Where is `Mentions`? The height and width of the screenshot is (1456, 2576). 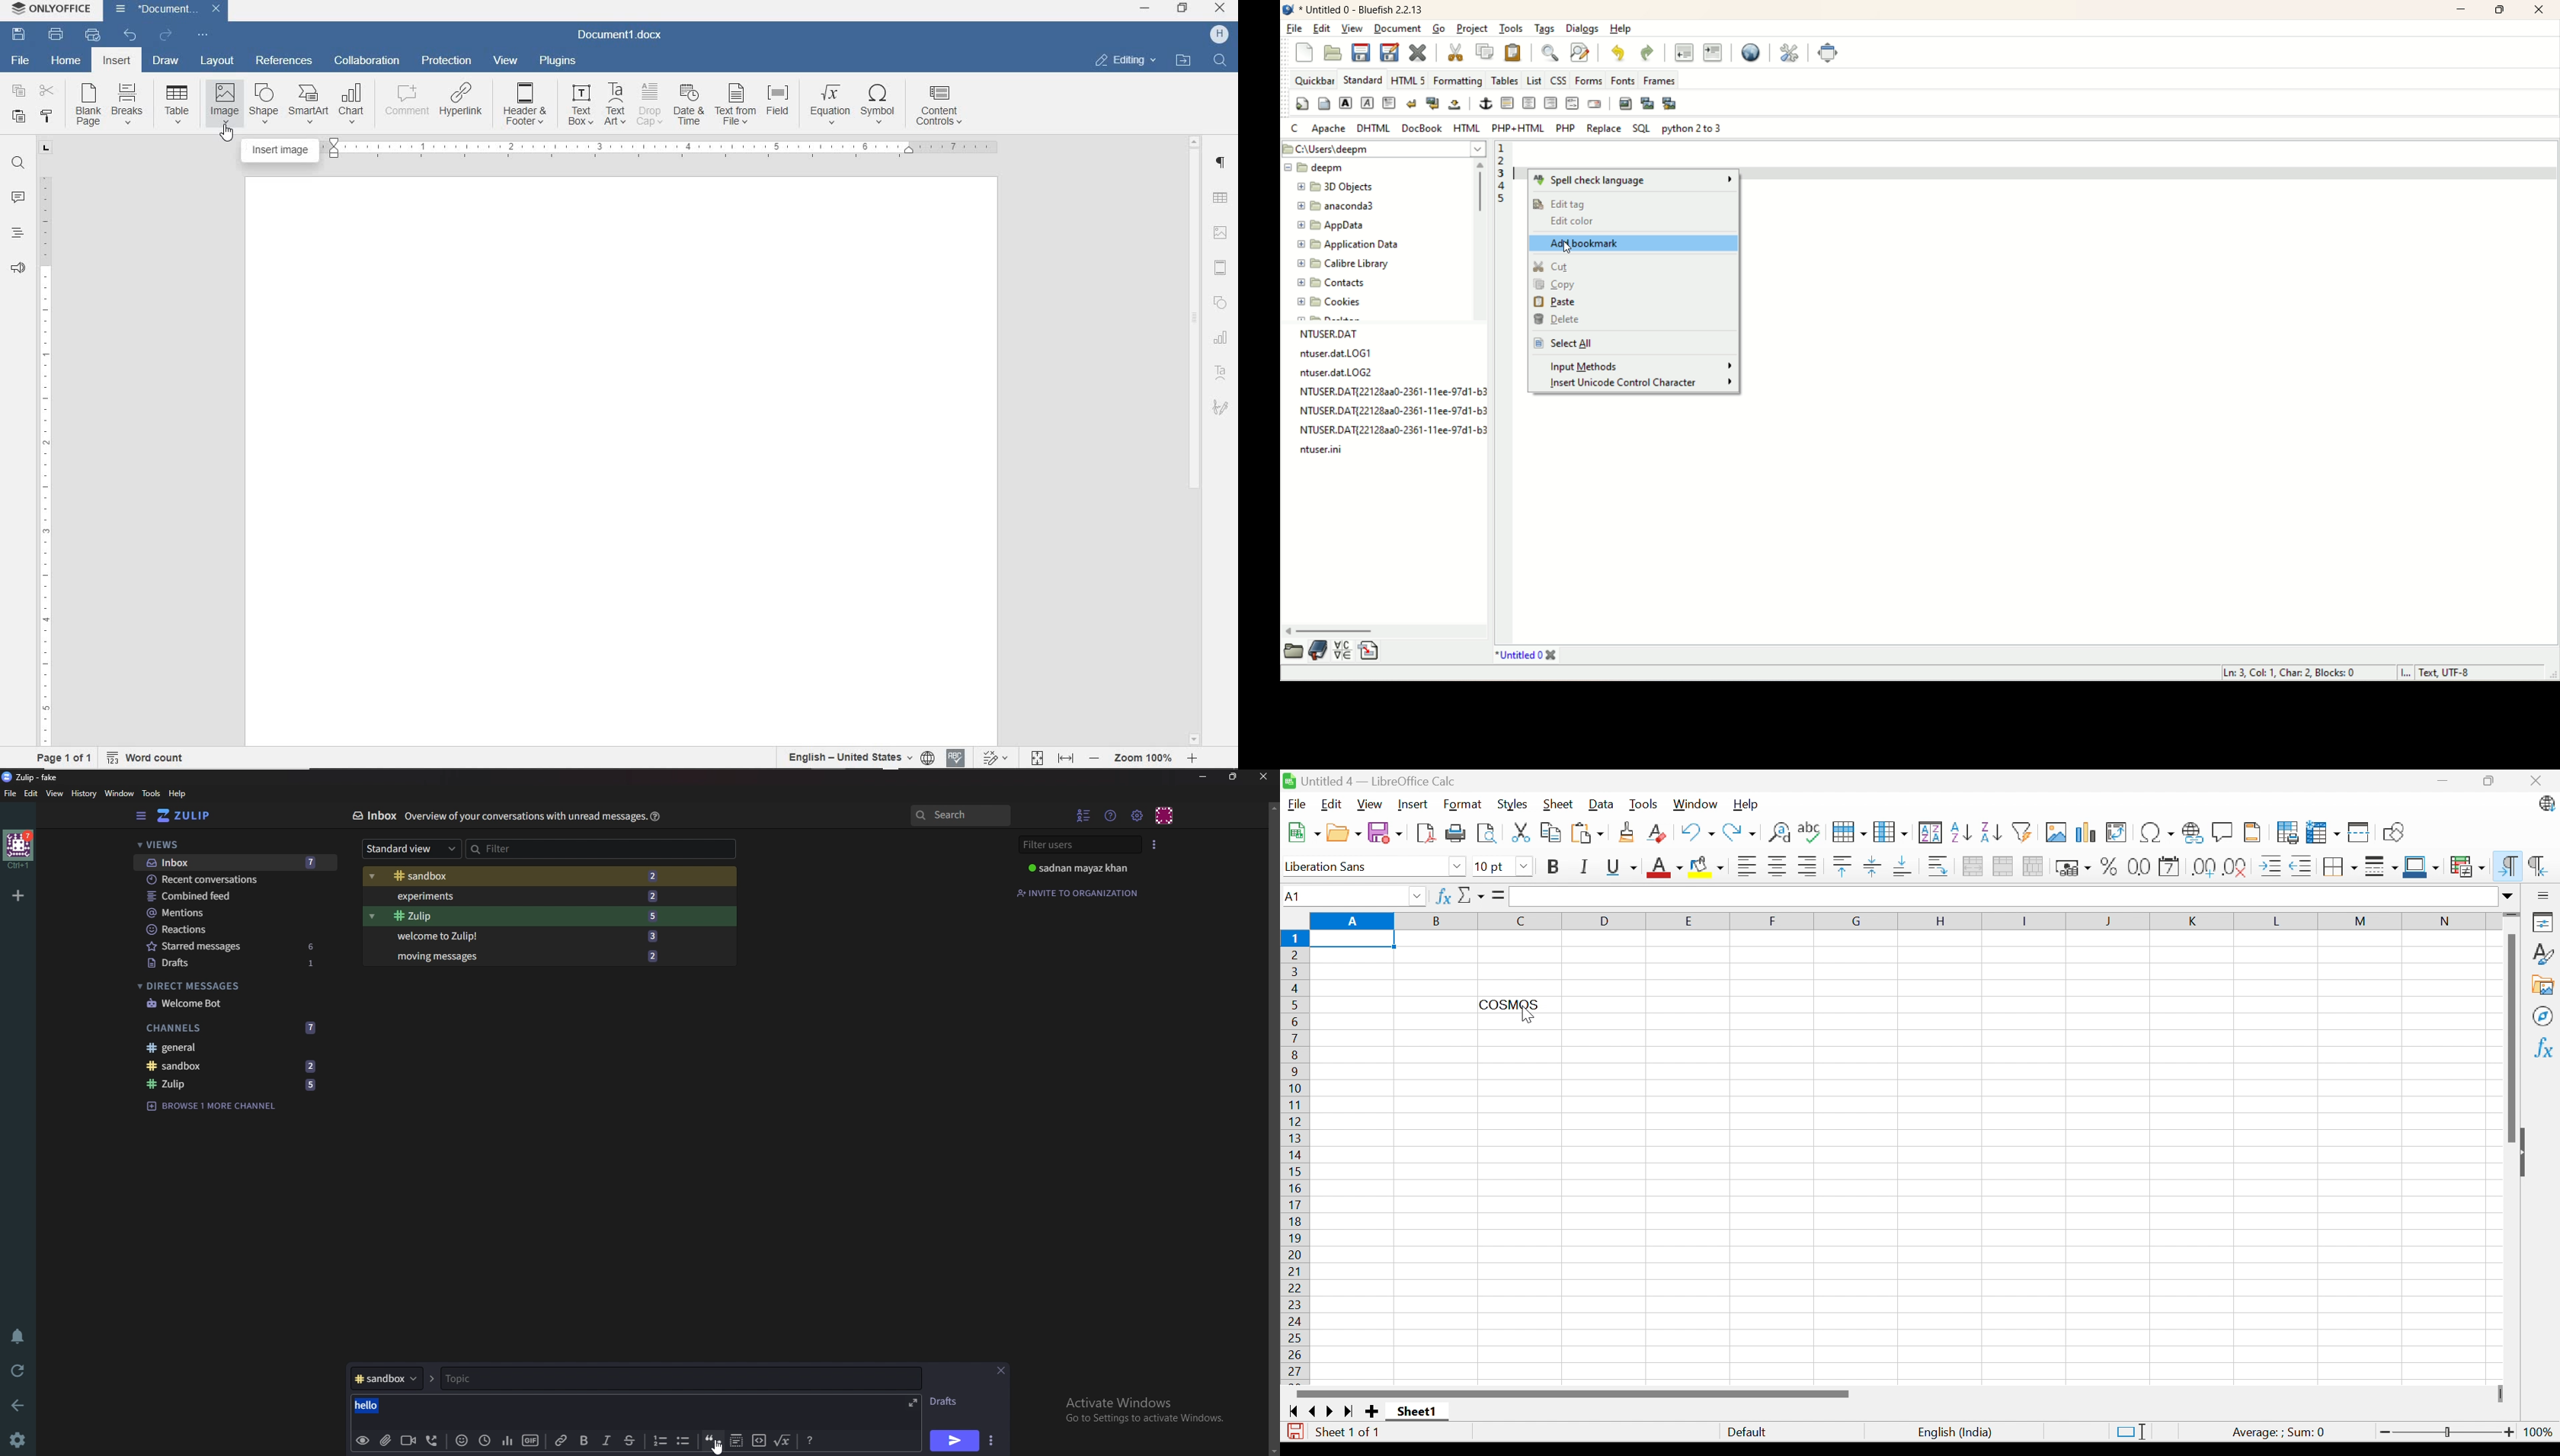 Mentions is located at coordinates (228, 914).